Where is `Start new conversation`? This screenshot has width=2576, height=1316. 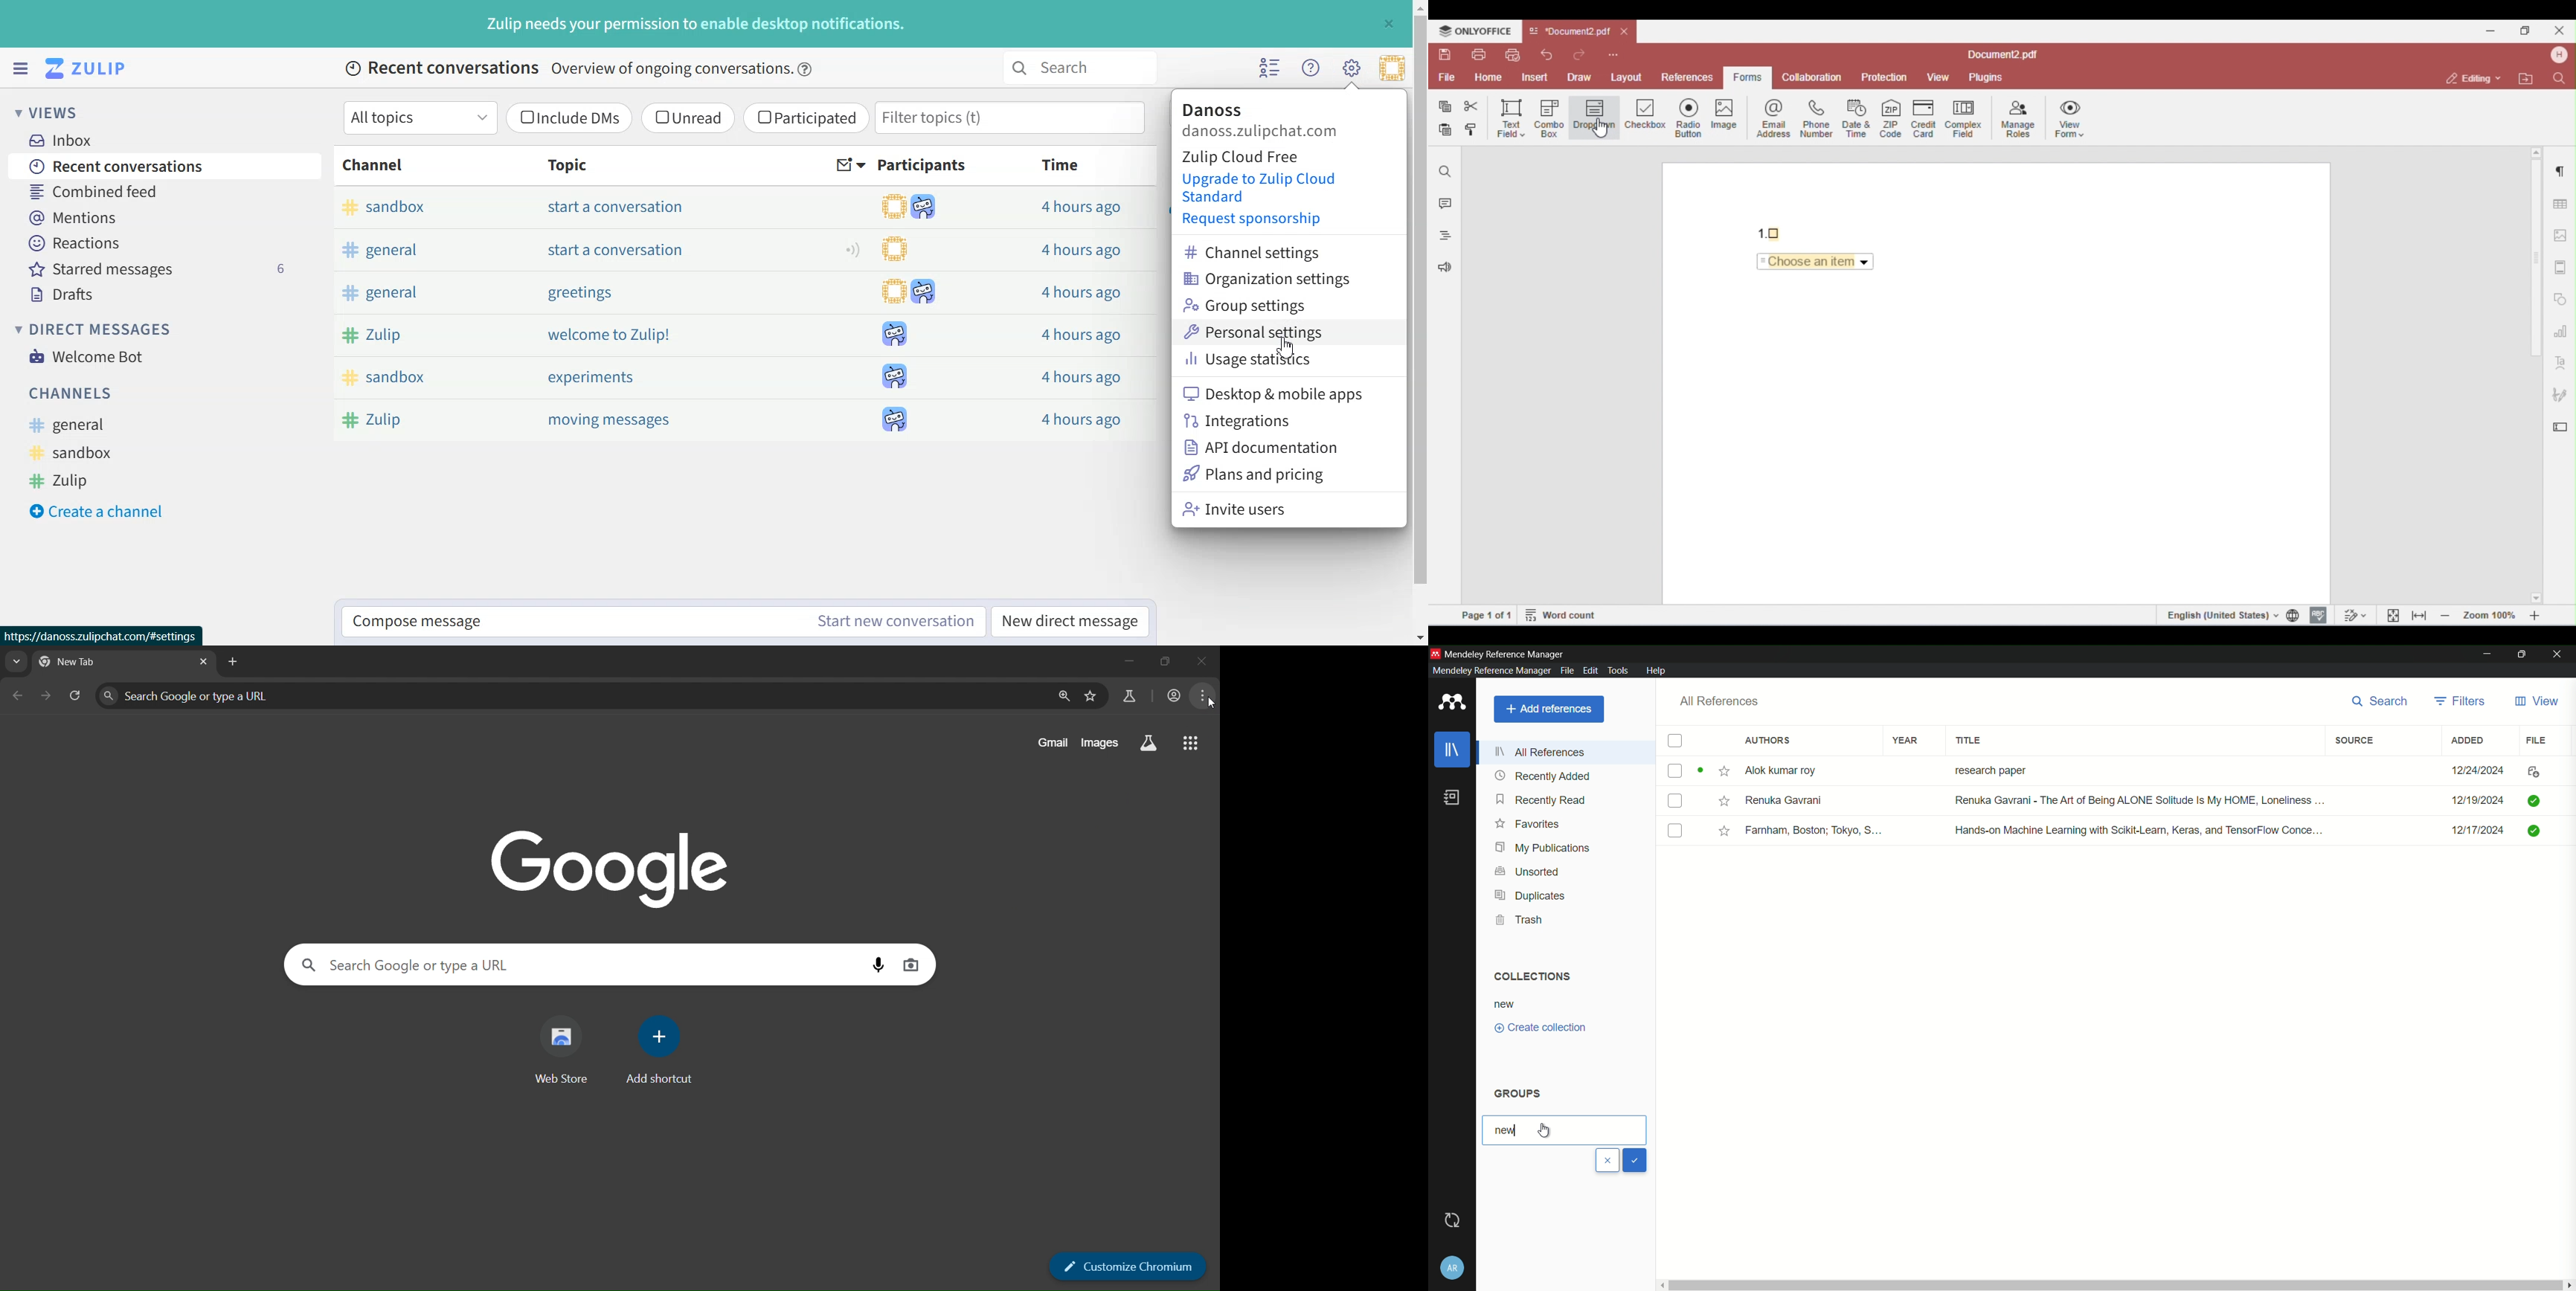 Start new conversation is located at coordinates (897, 621).